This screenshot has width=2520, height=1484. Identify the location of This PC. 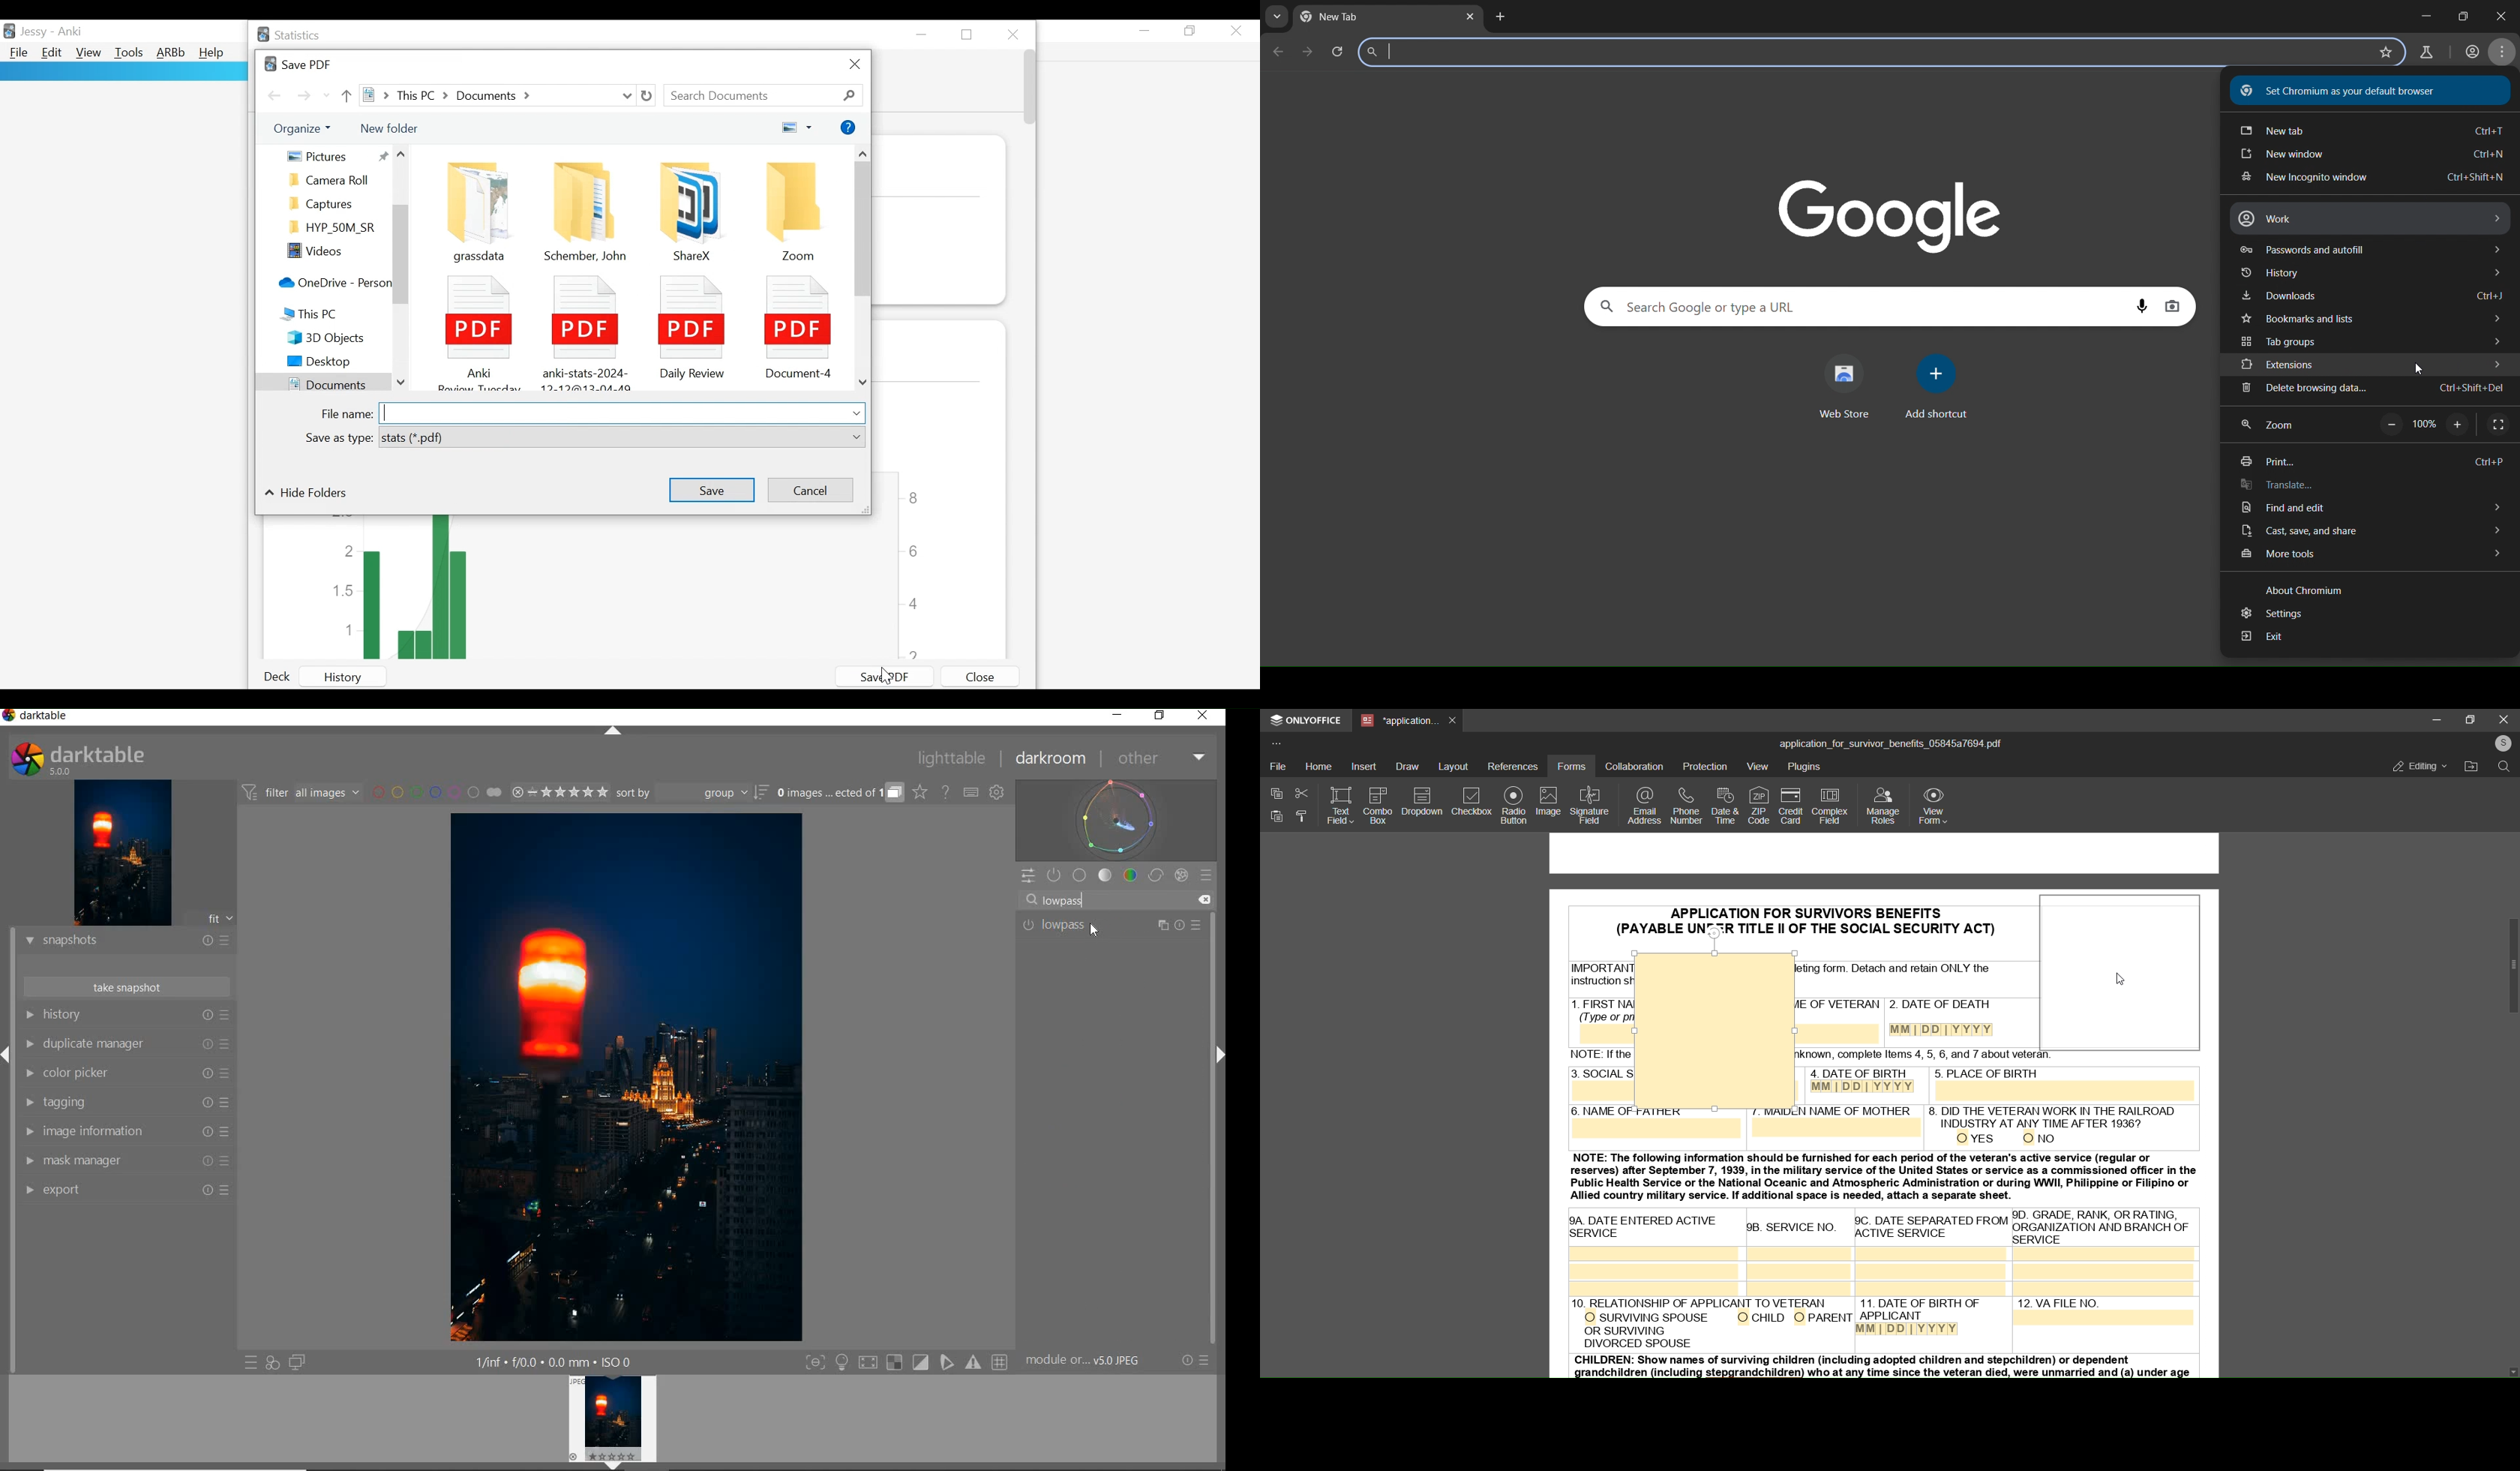
(324, 316).